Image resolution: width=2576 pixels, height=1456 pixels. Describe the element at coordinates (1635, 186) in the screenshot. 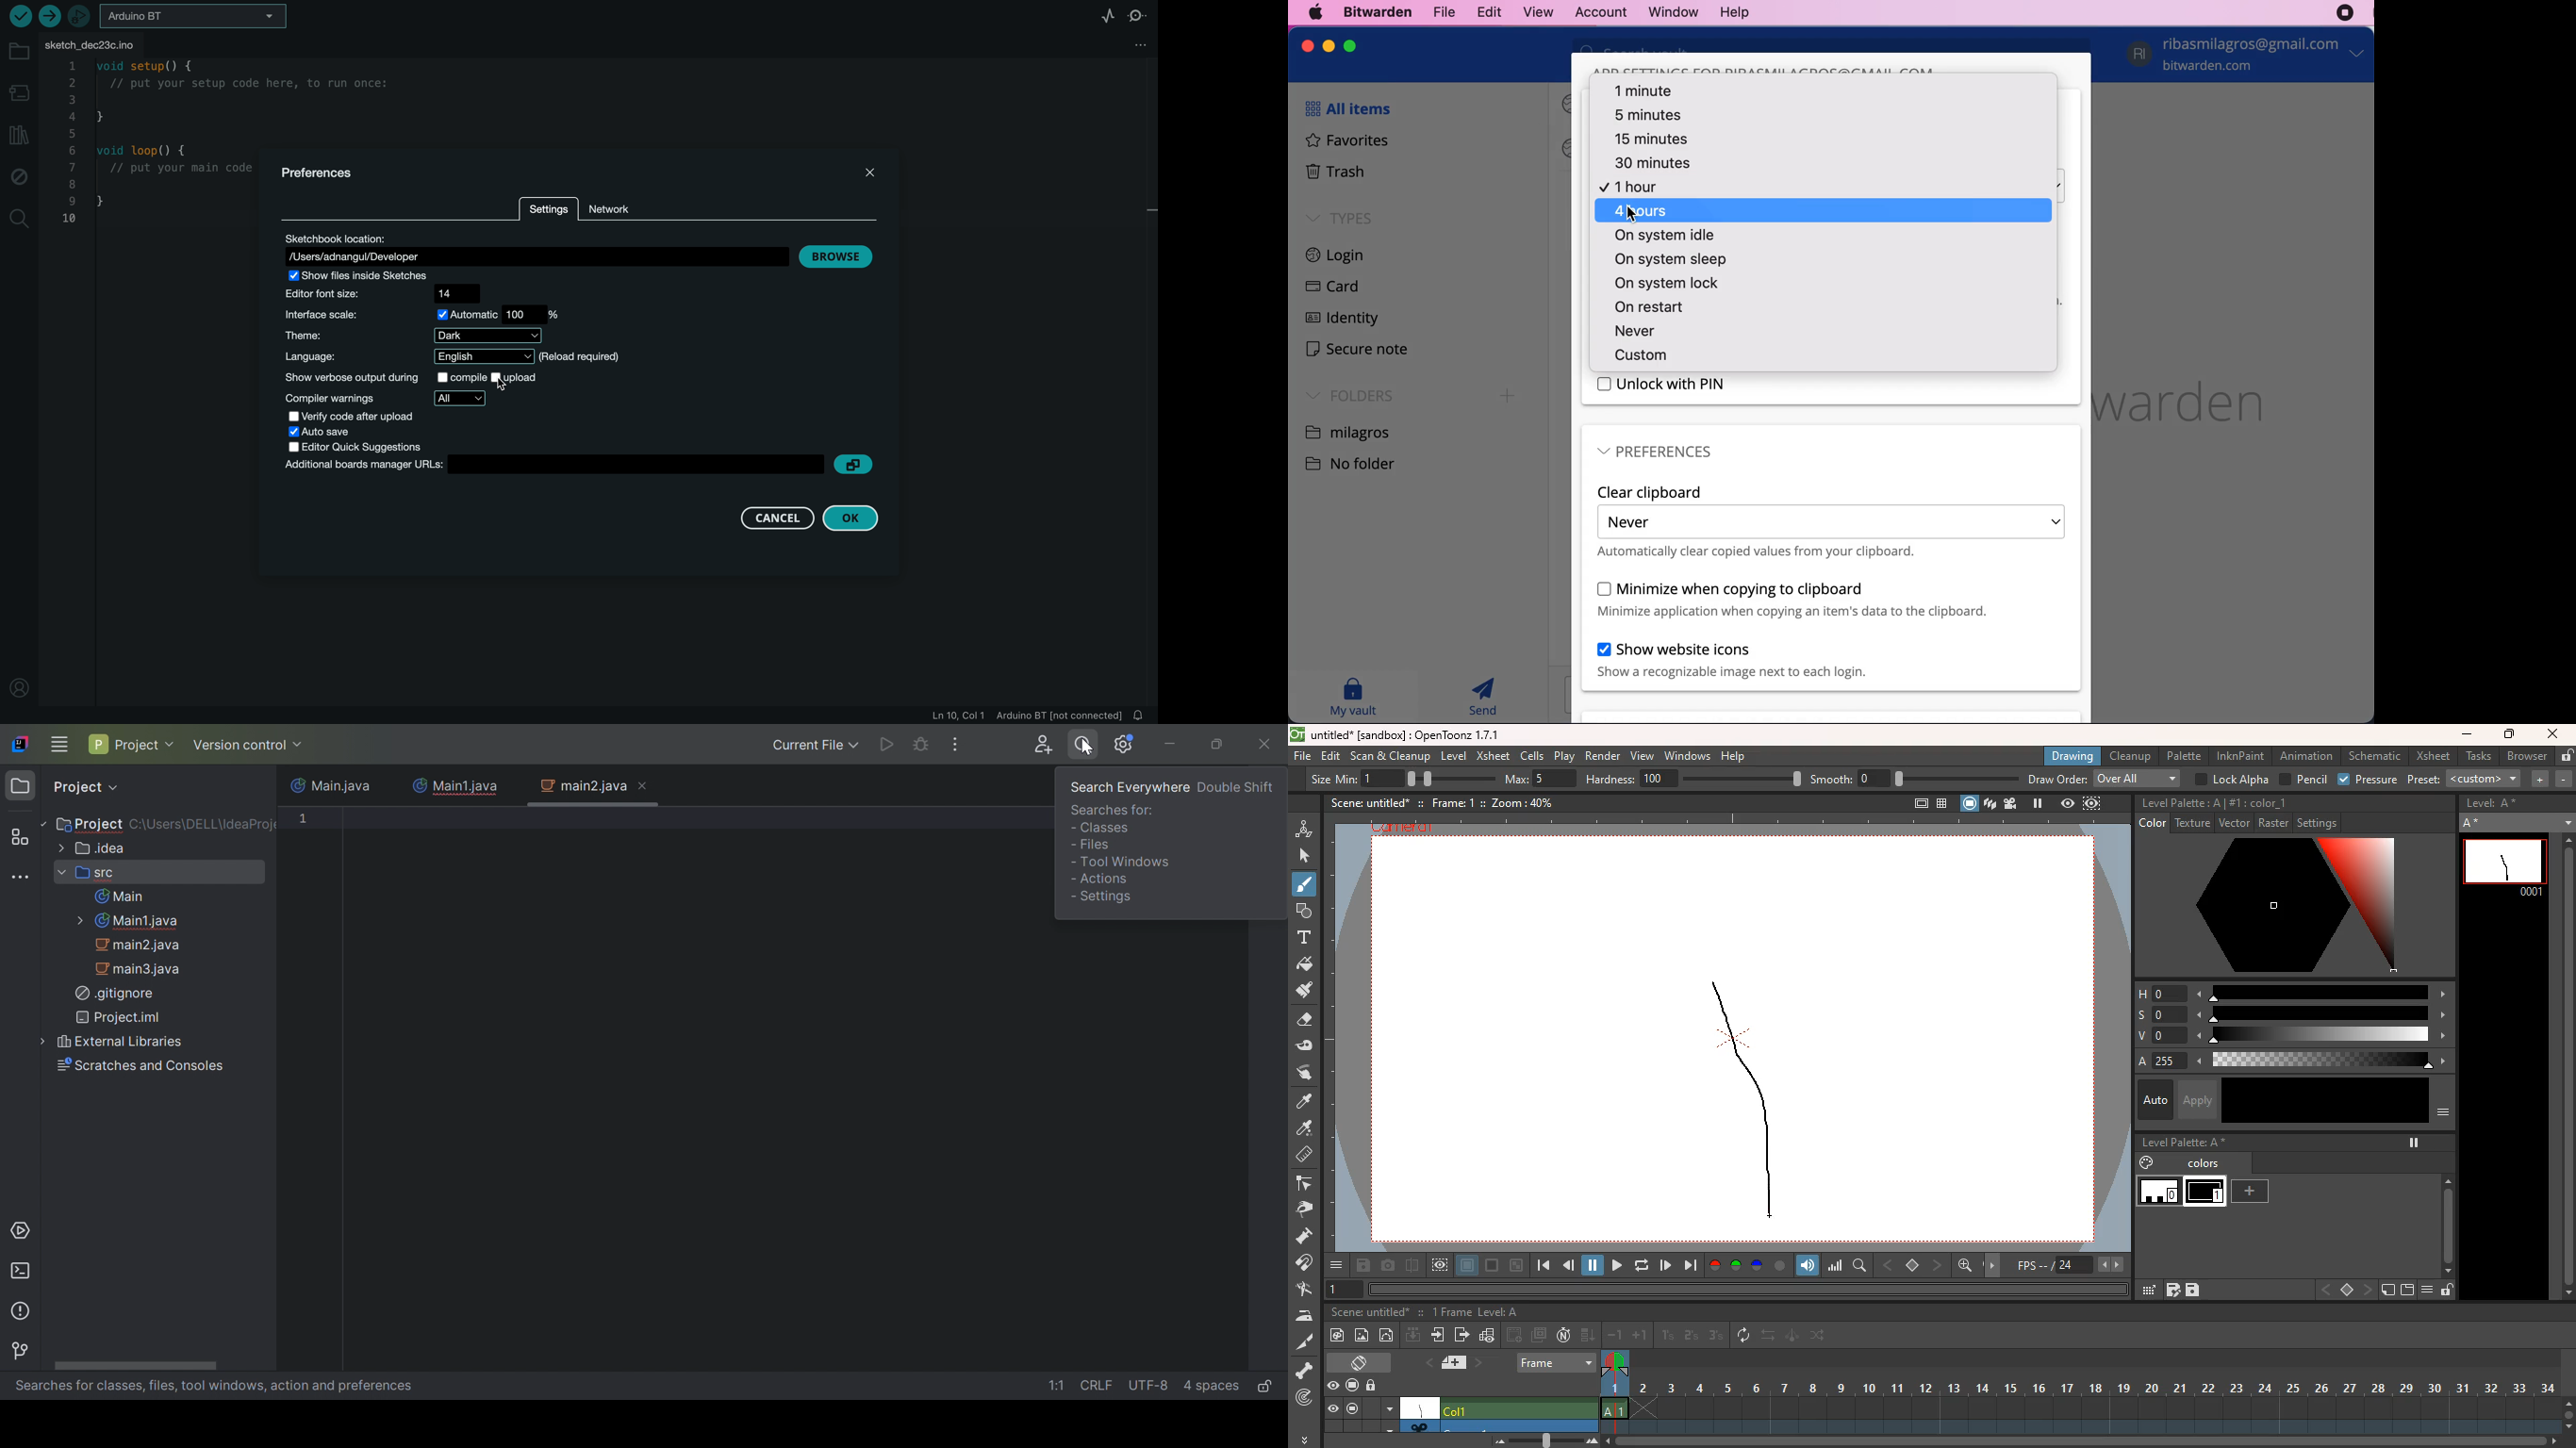

I see ` hour` at that location.